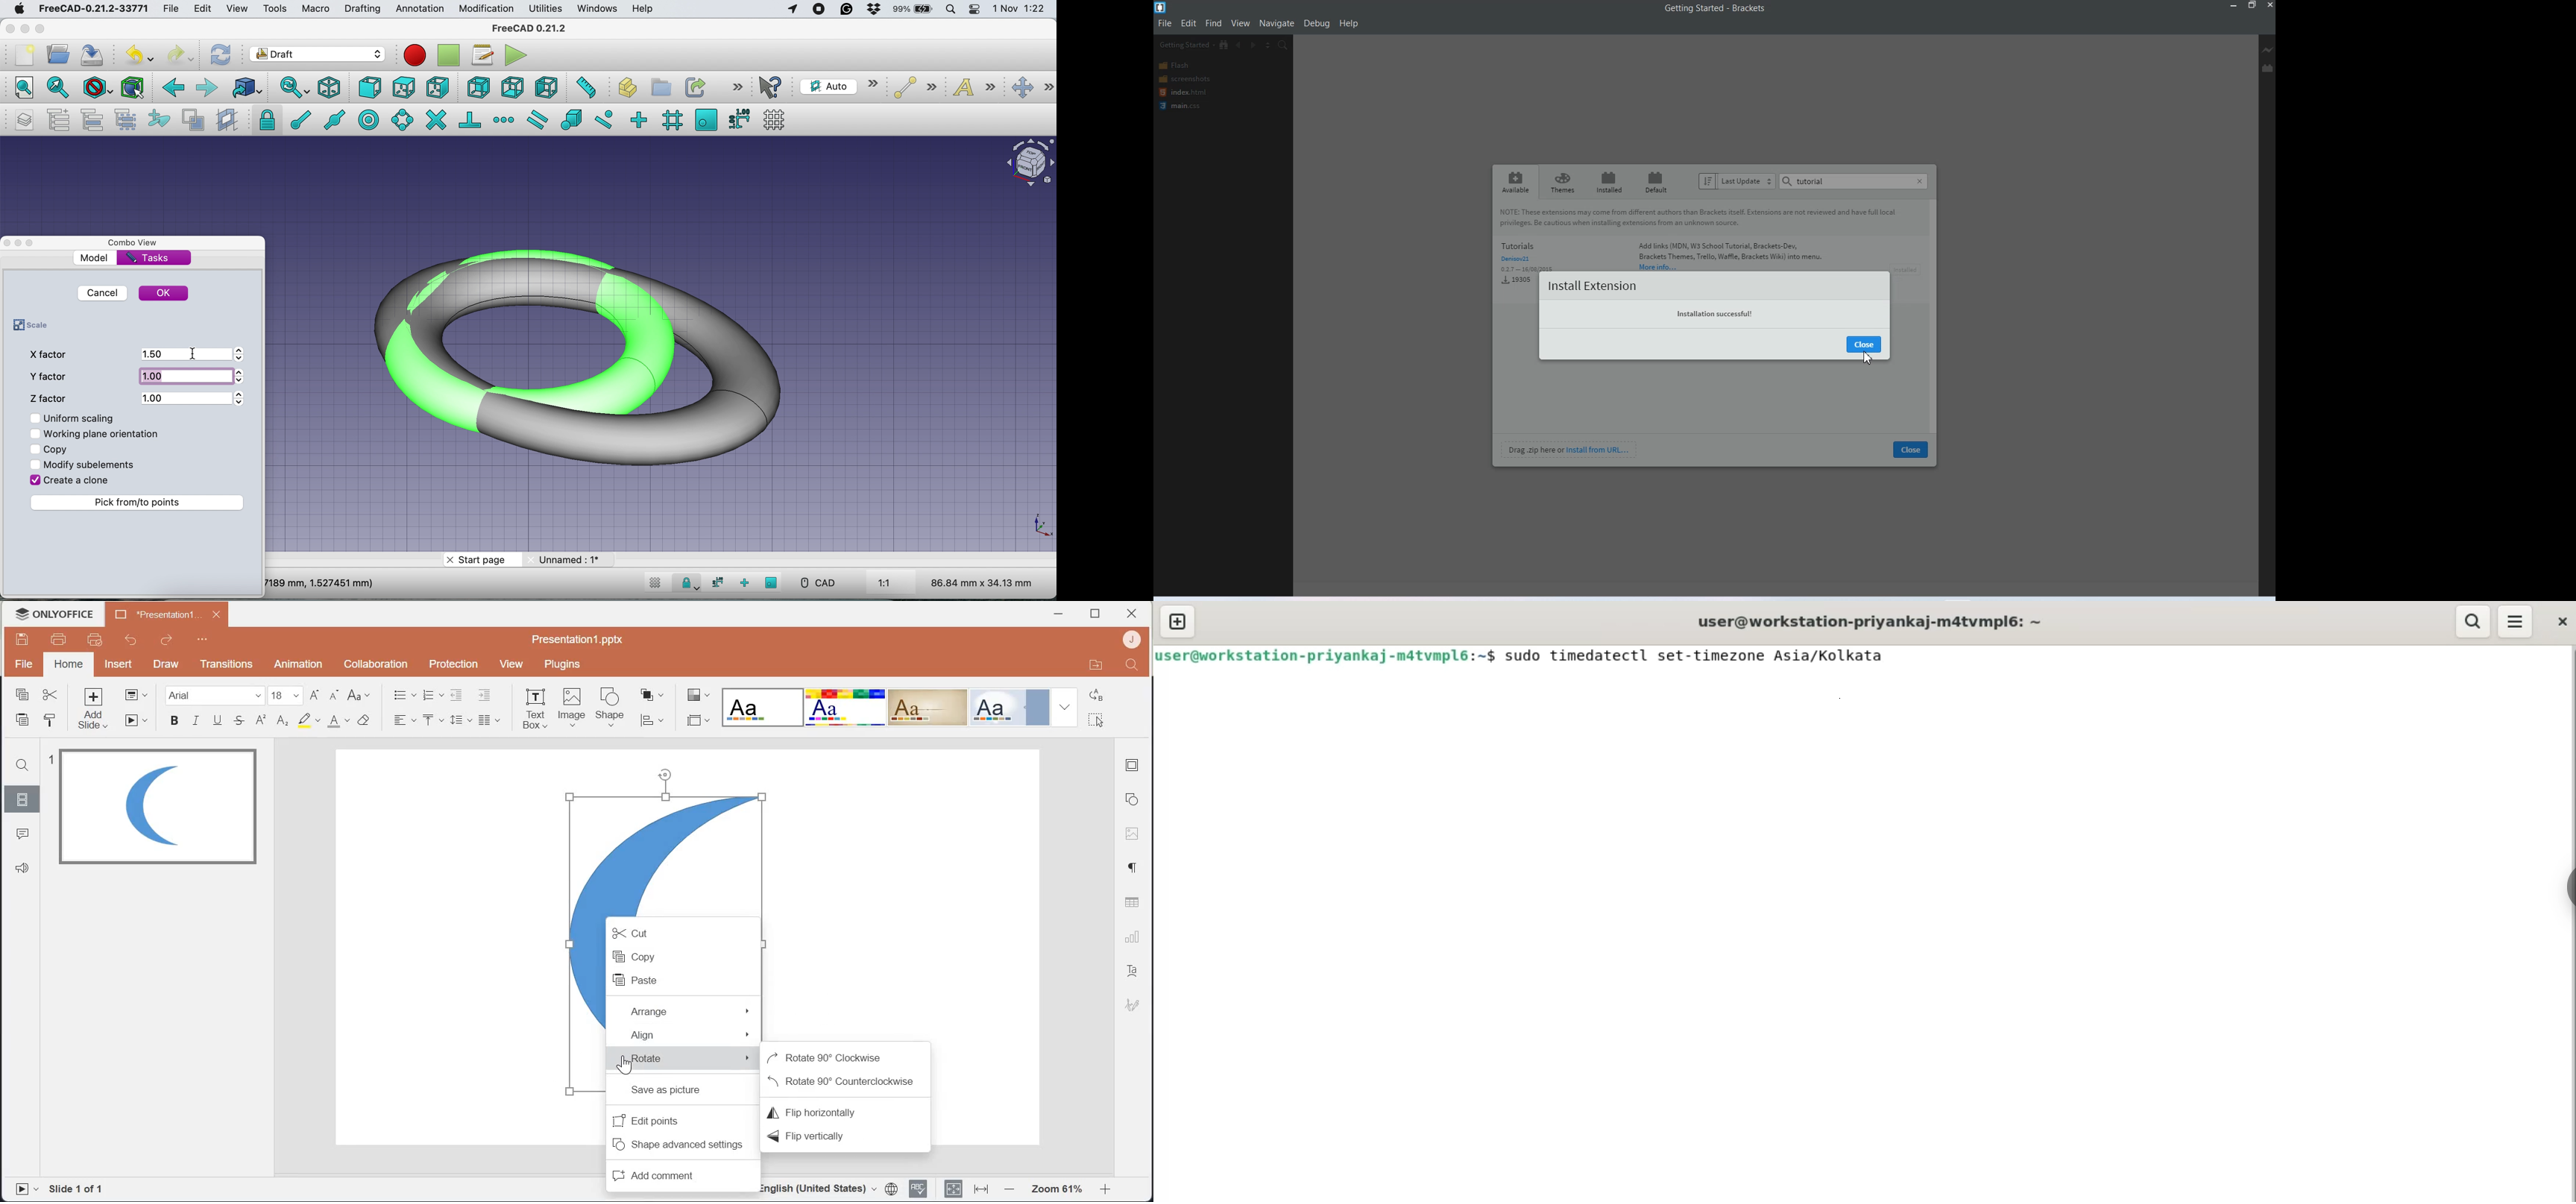 The image size is (2576, 1204). What do you see at coordinates (197, 721) in the screenshot?
I see `Italic` at bounding box center [197, 721].